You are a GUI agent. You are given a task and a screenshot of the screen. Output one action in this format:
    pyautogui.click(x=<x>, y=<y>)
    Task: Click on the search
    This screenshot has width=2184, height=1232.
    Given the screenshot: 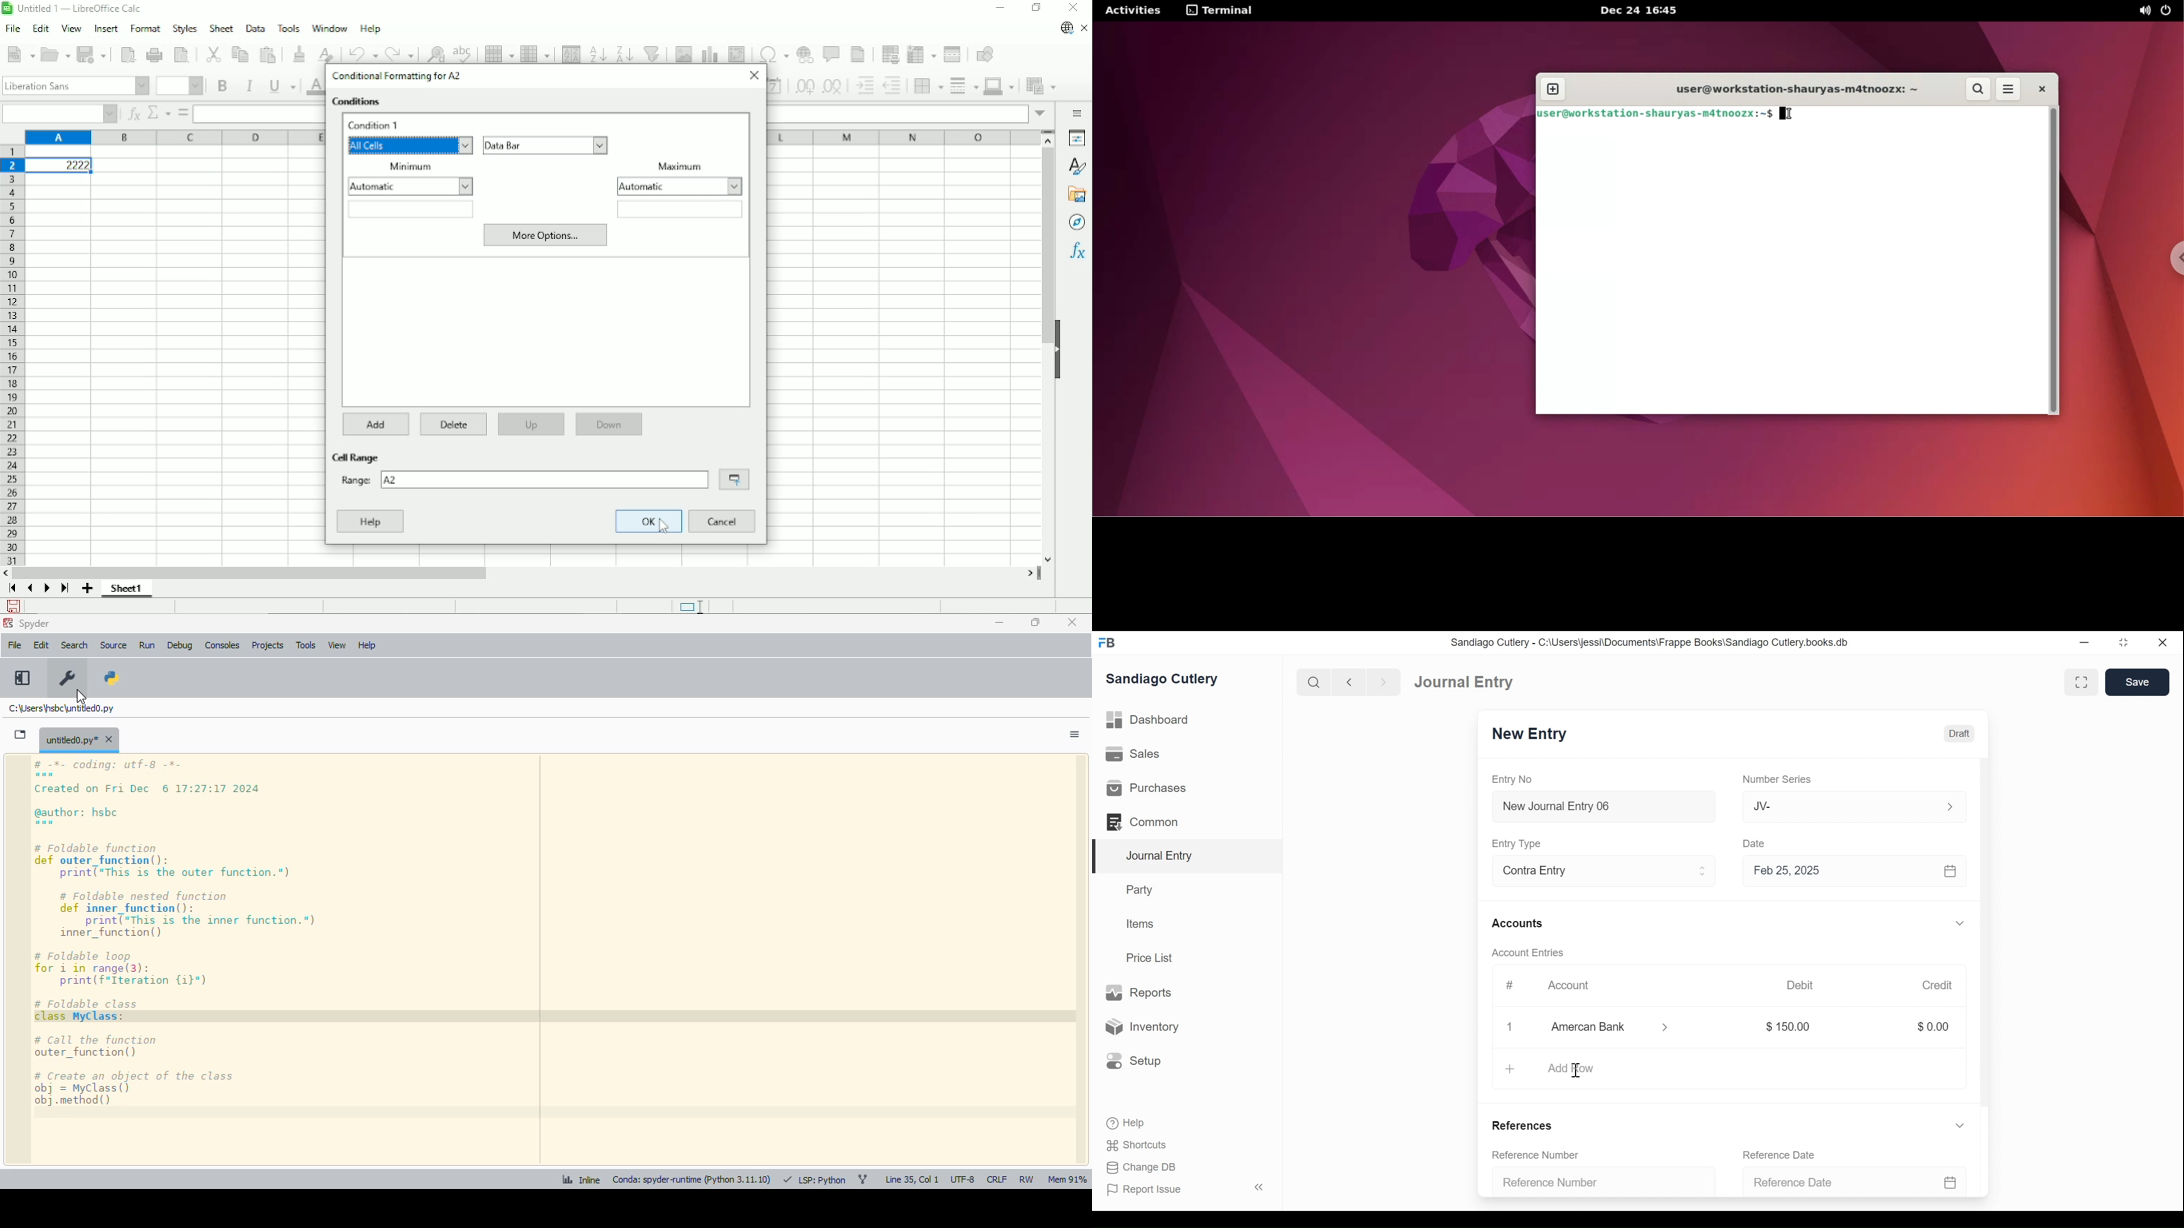 What is the action you would take?
    pyautogui.click(x=74, y=645)
    